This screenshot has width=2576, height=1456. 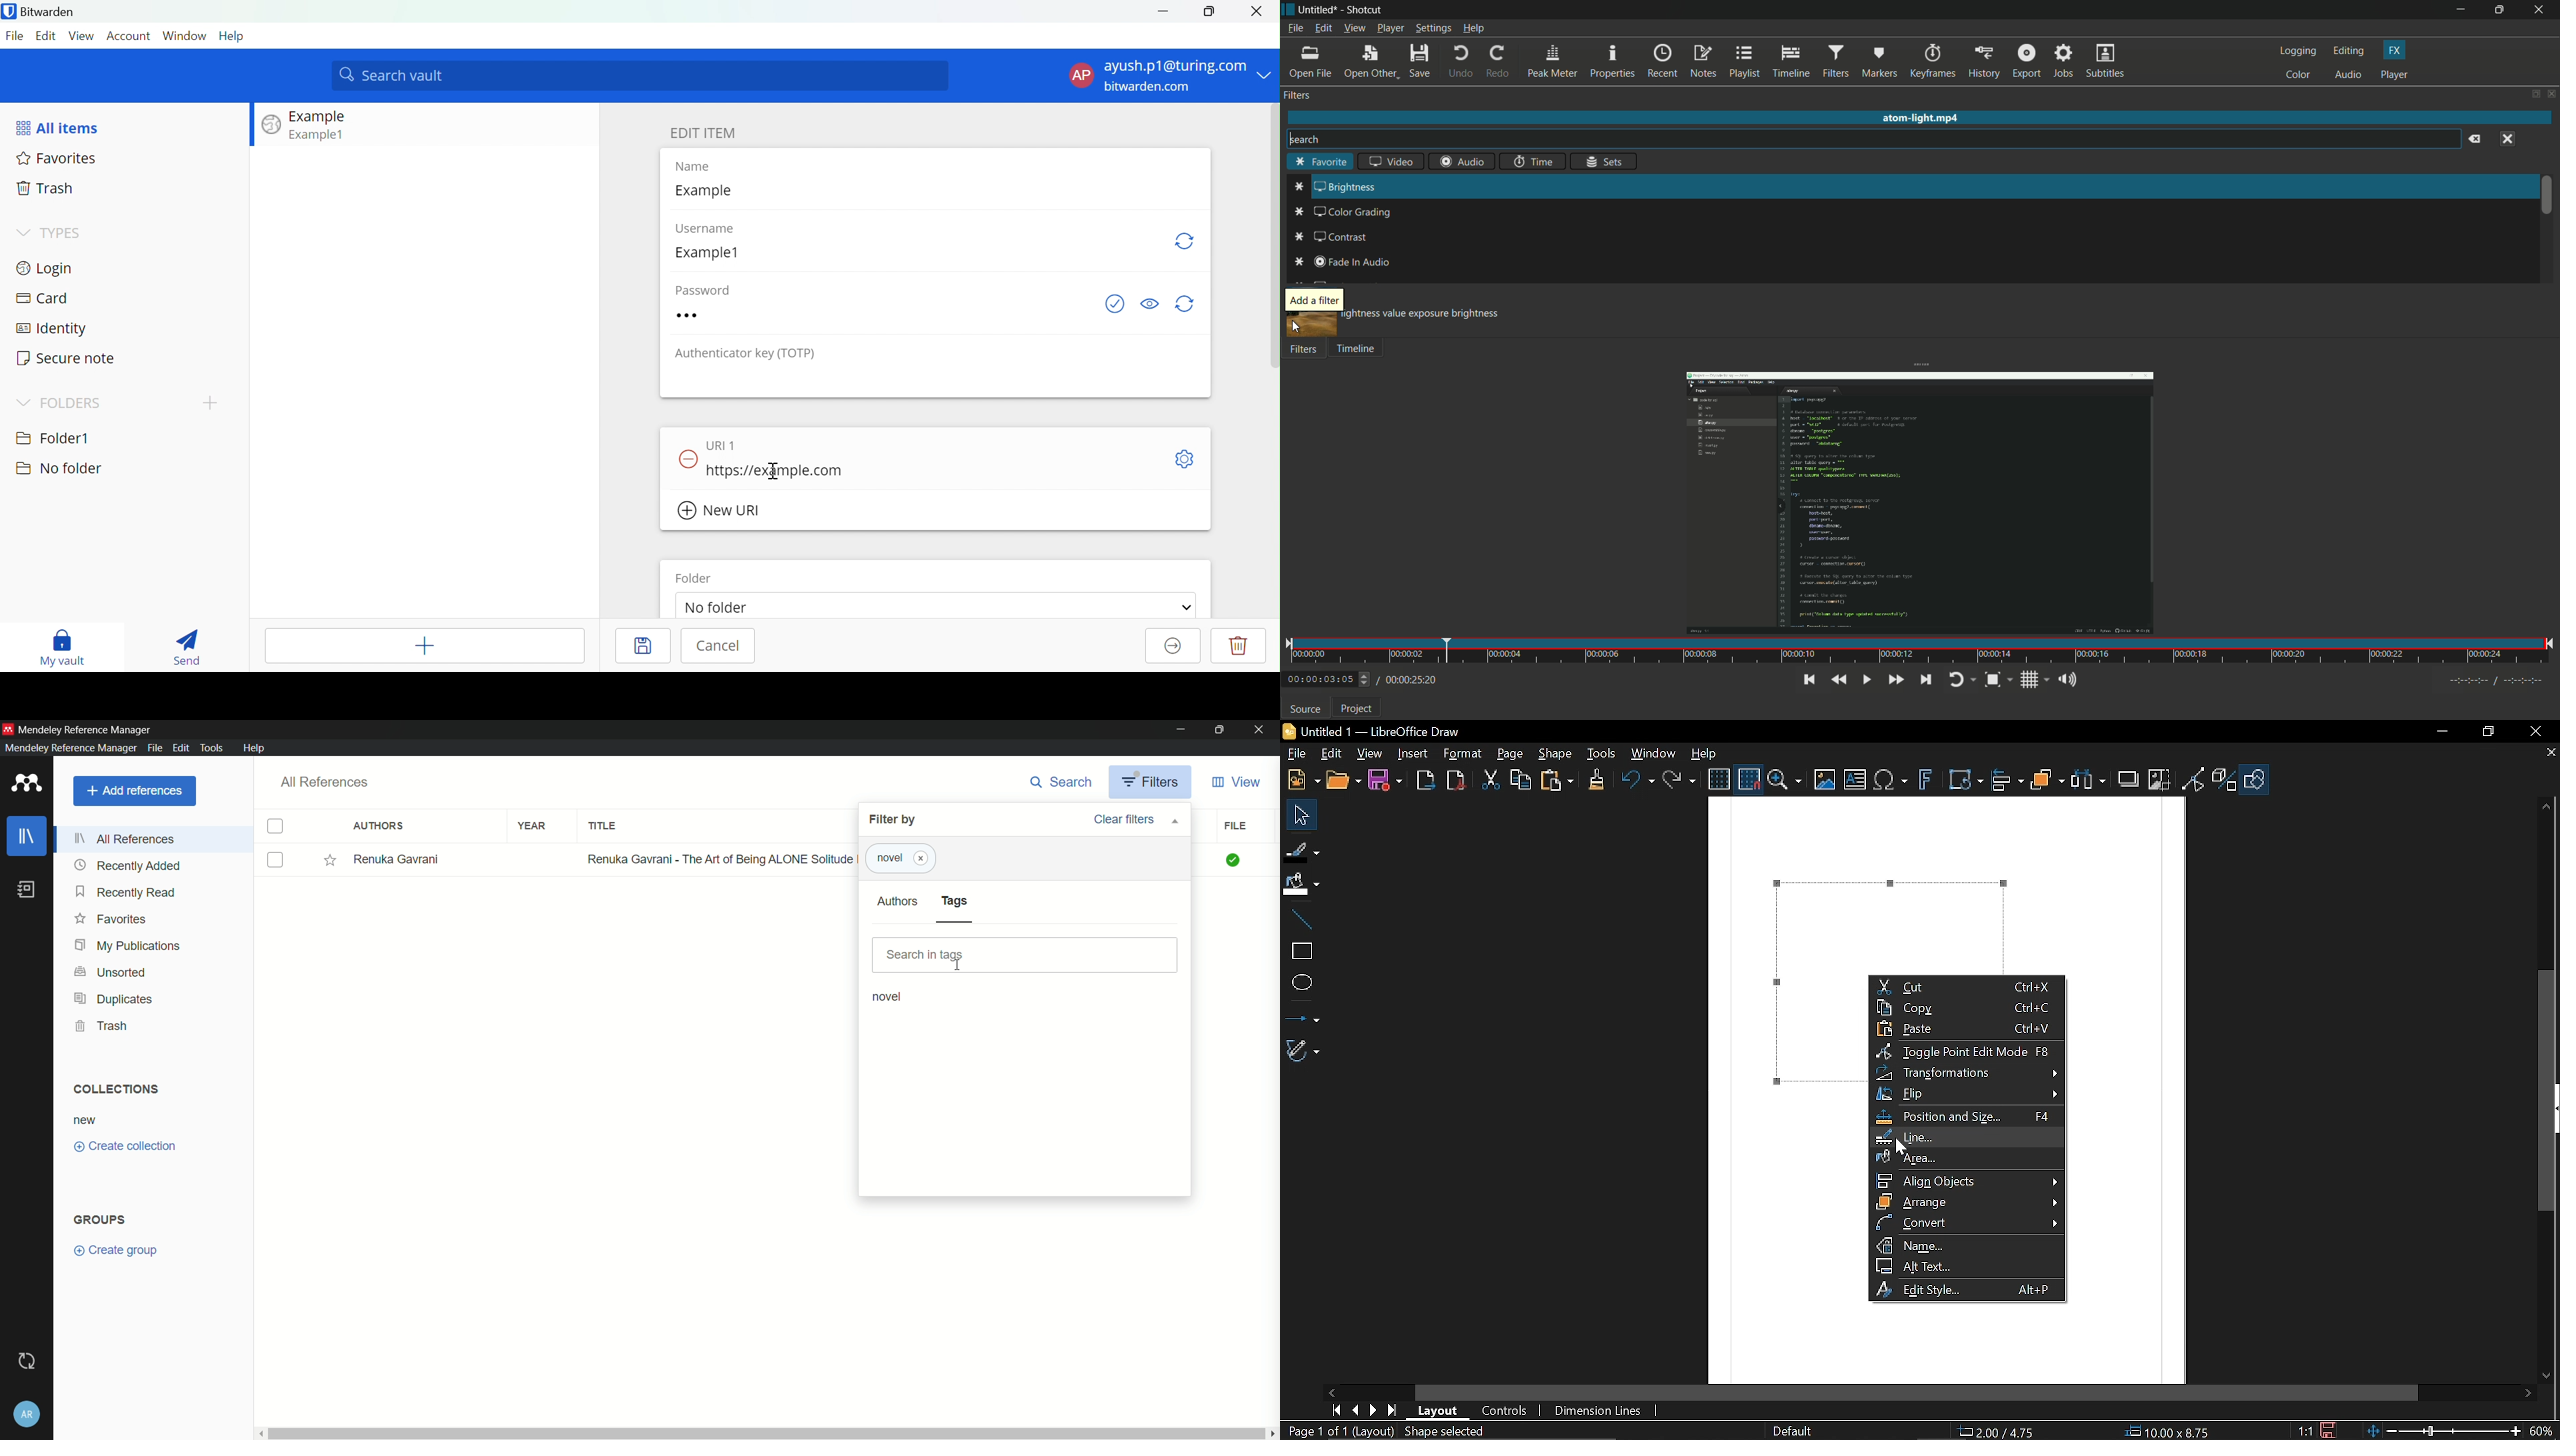 I want to click on toggle play or pause, so click(x=1867, y=679).